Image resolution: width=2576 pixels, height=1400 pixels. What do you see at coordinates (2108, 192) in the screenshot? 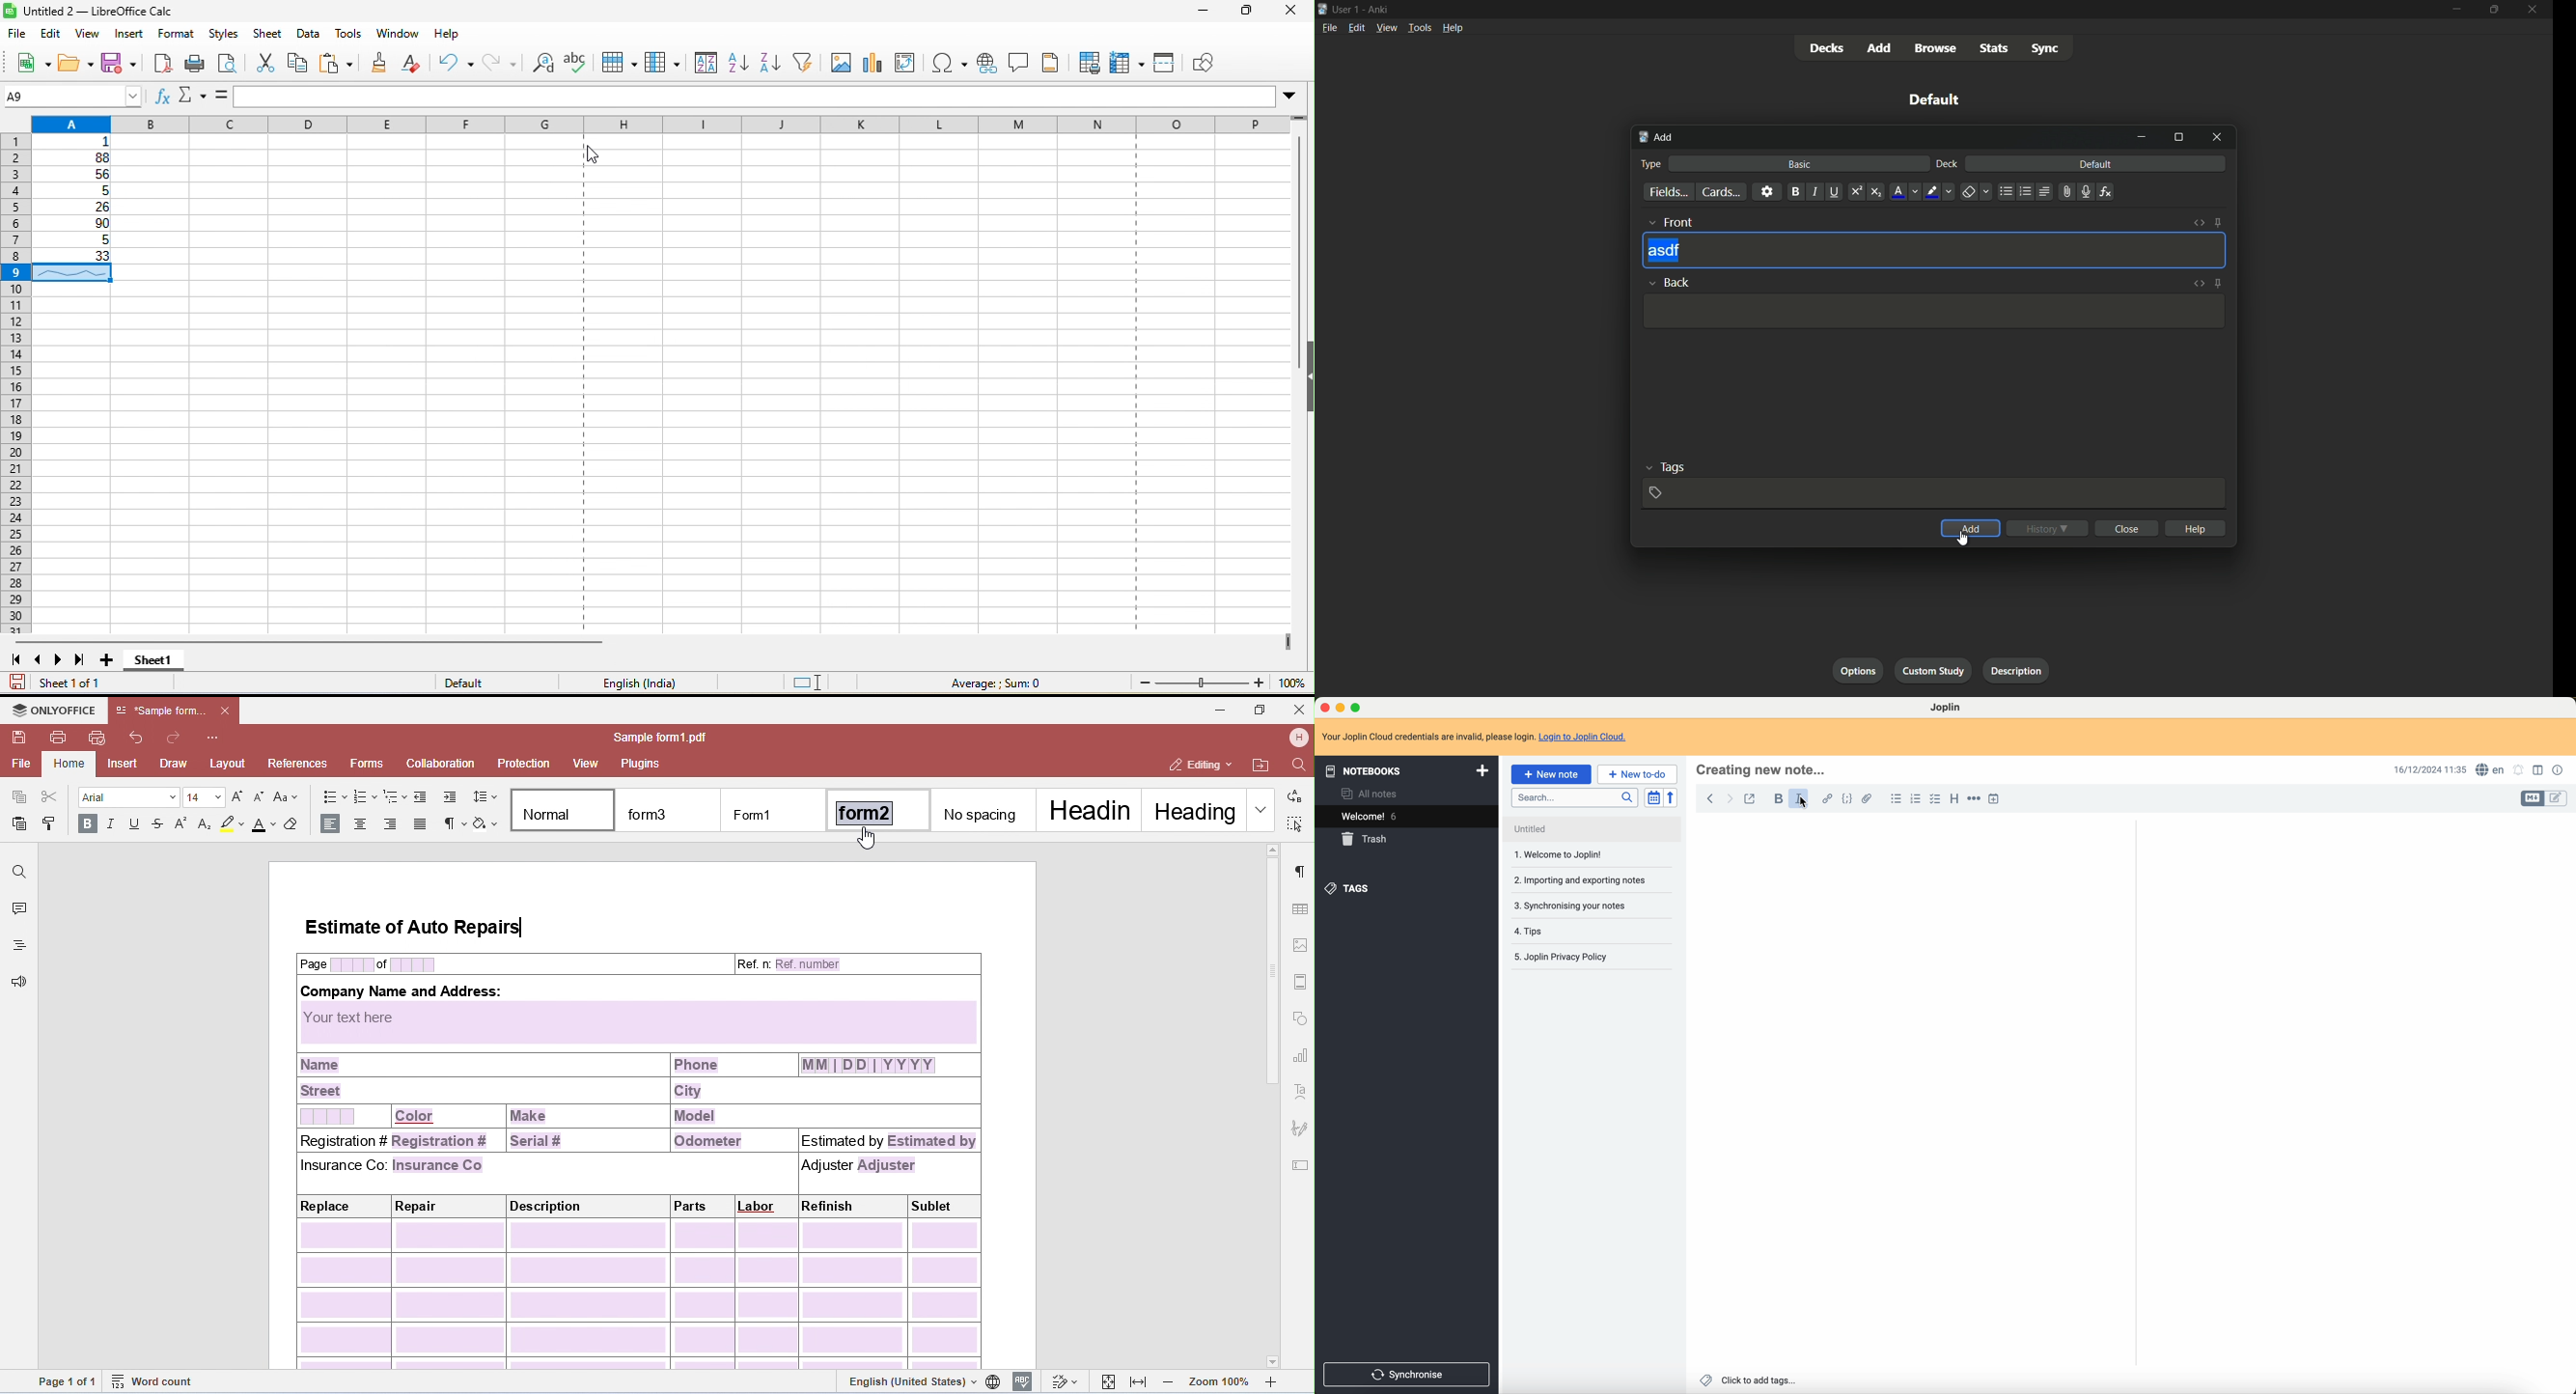
I see `equations` at bounding box center [2108, 192].